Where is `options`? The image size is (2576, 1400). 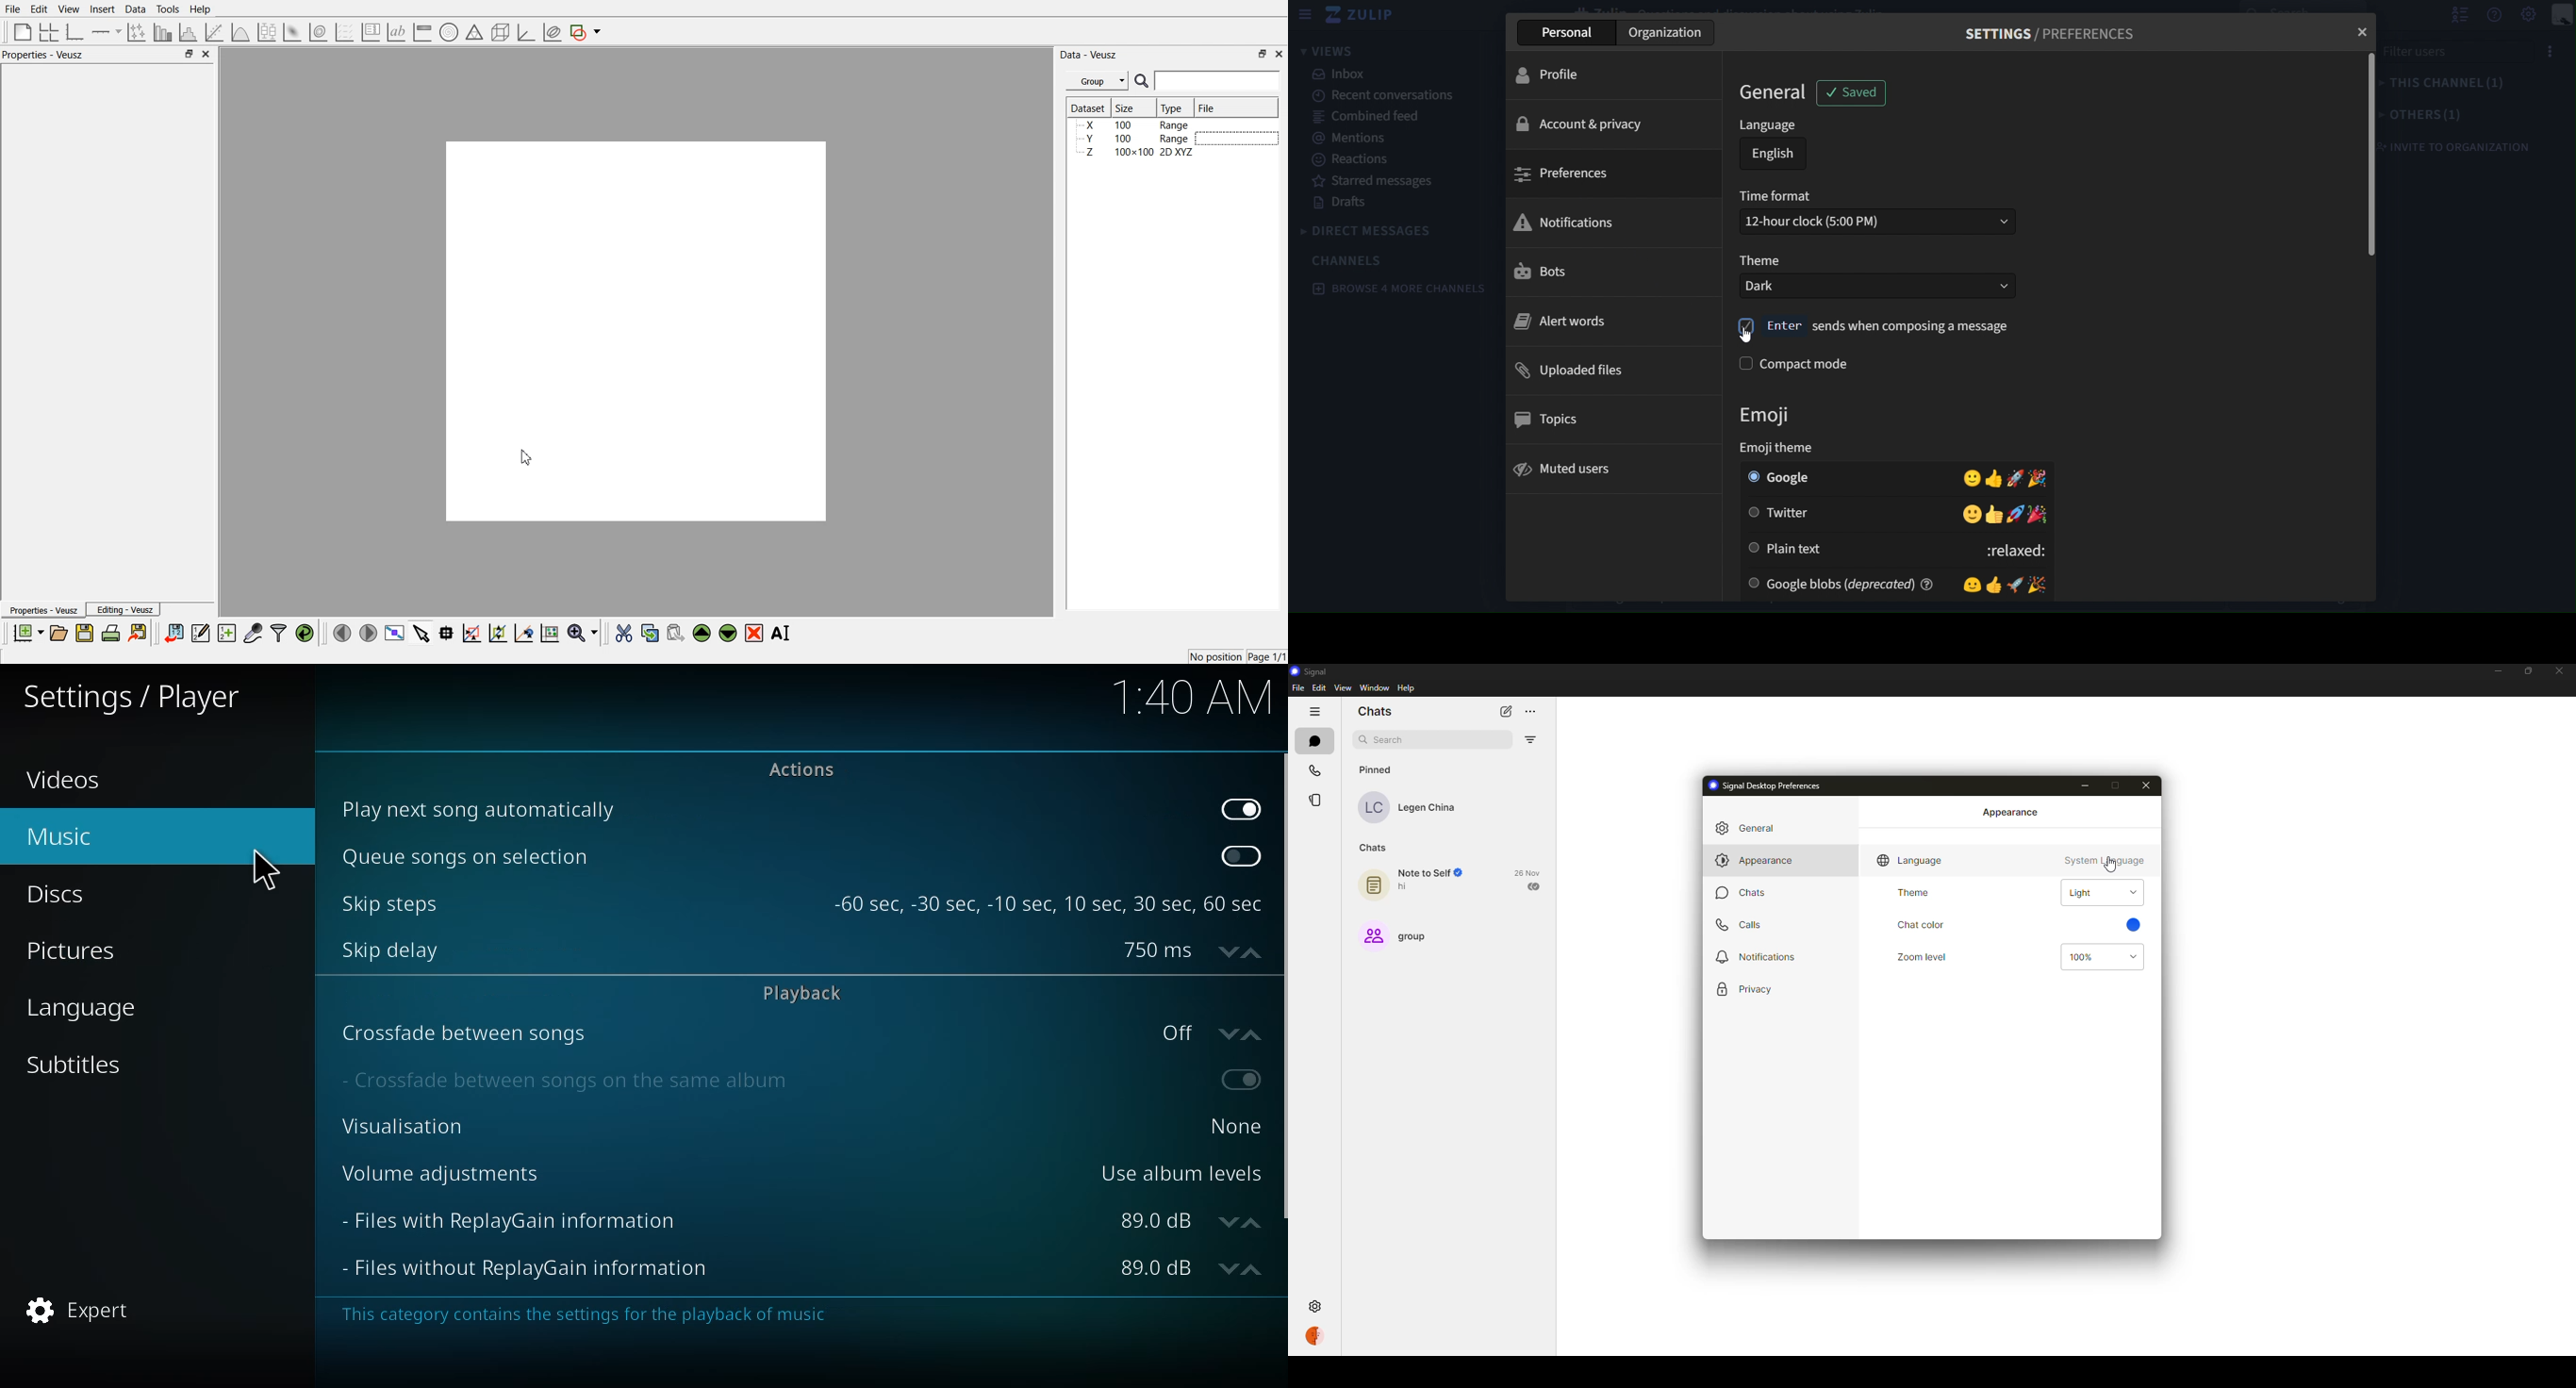 options is located at coordinates (2558, 51).